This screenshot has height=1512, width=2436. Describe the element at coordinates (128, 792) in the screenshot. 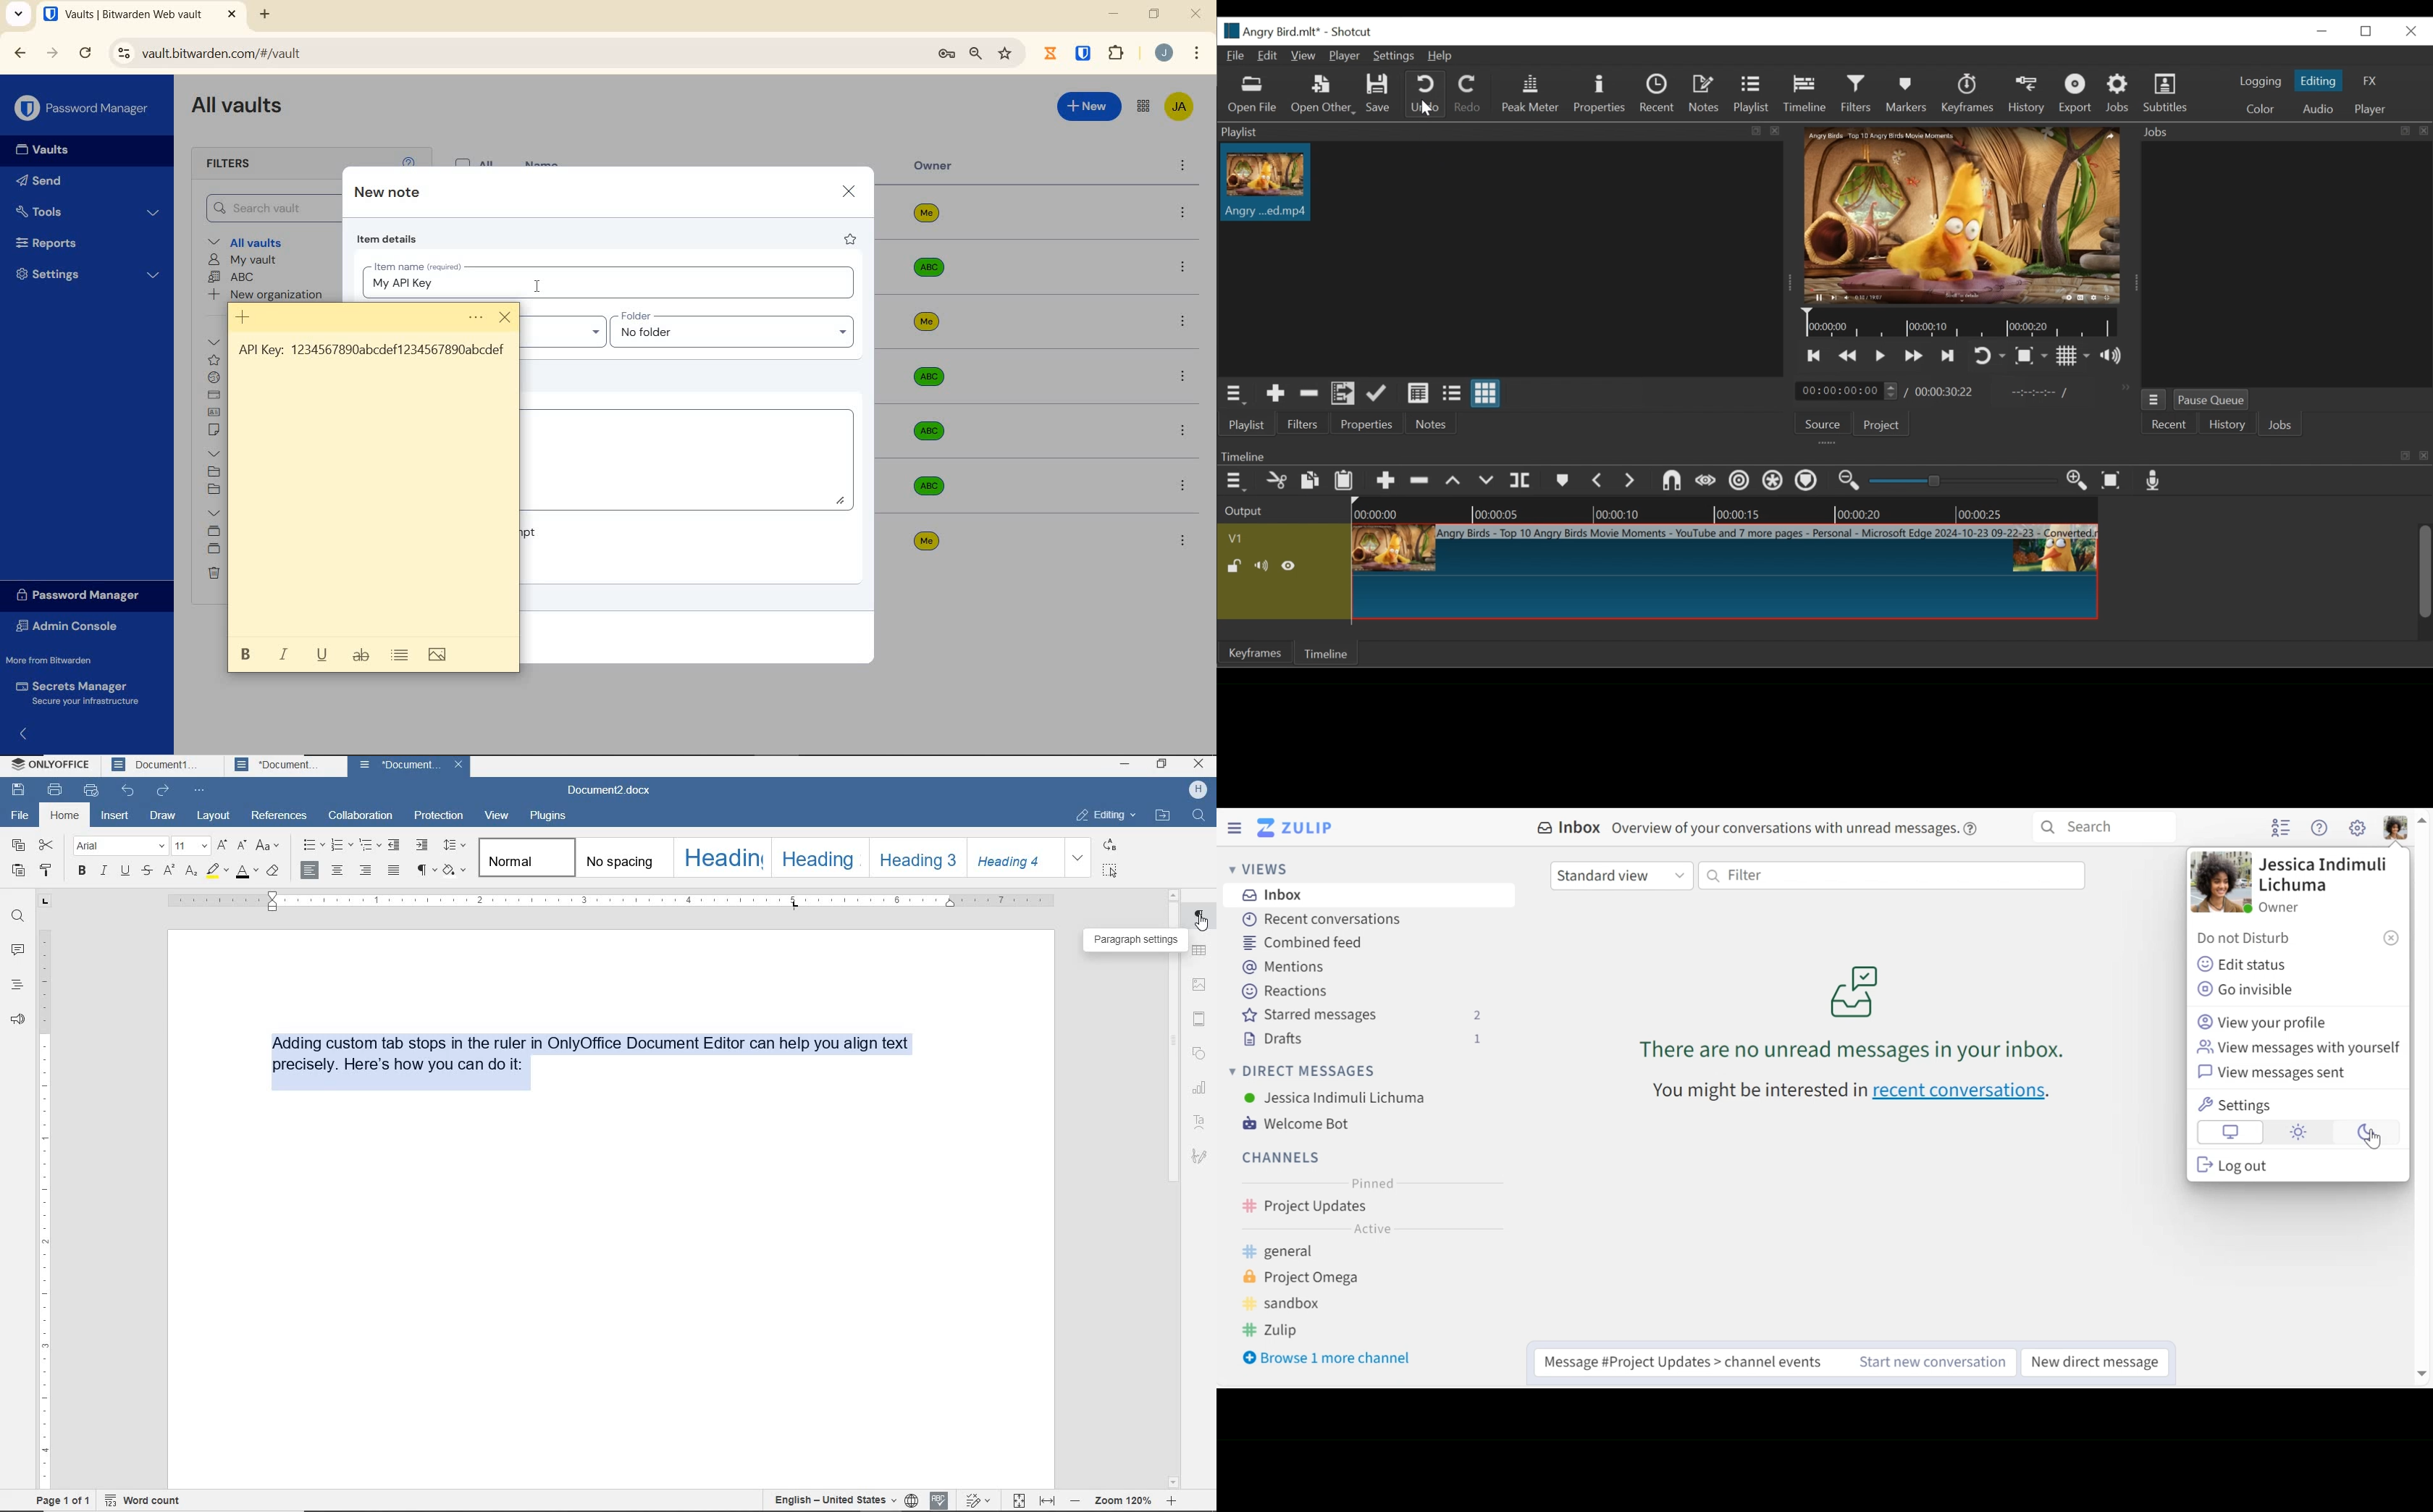

I see `undo` at that location.